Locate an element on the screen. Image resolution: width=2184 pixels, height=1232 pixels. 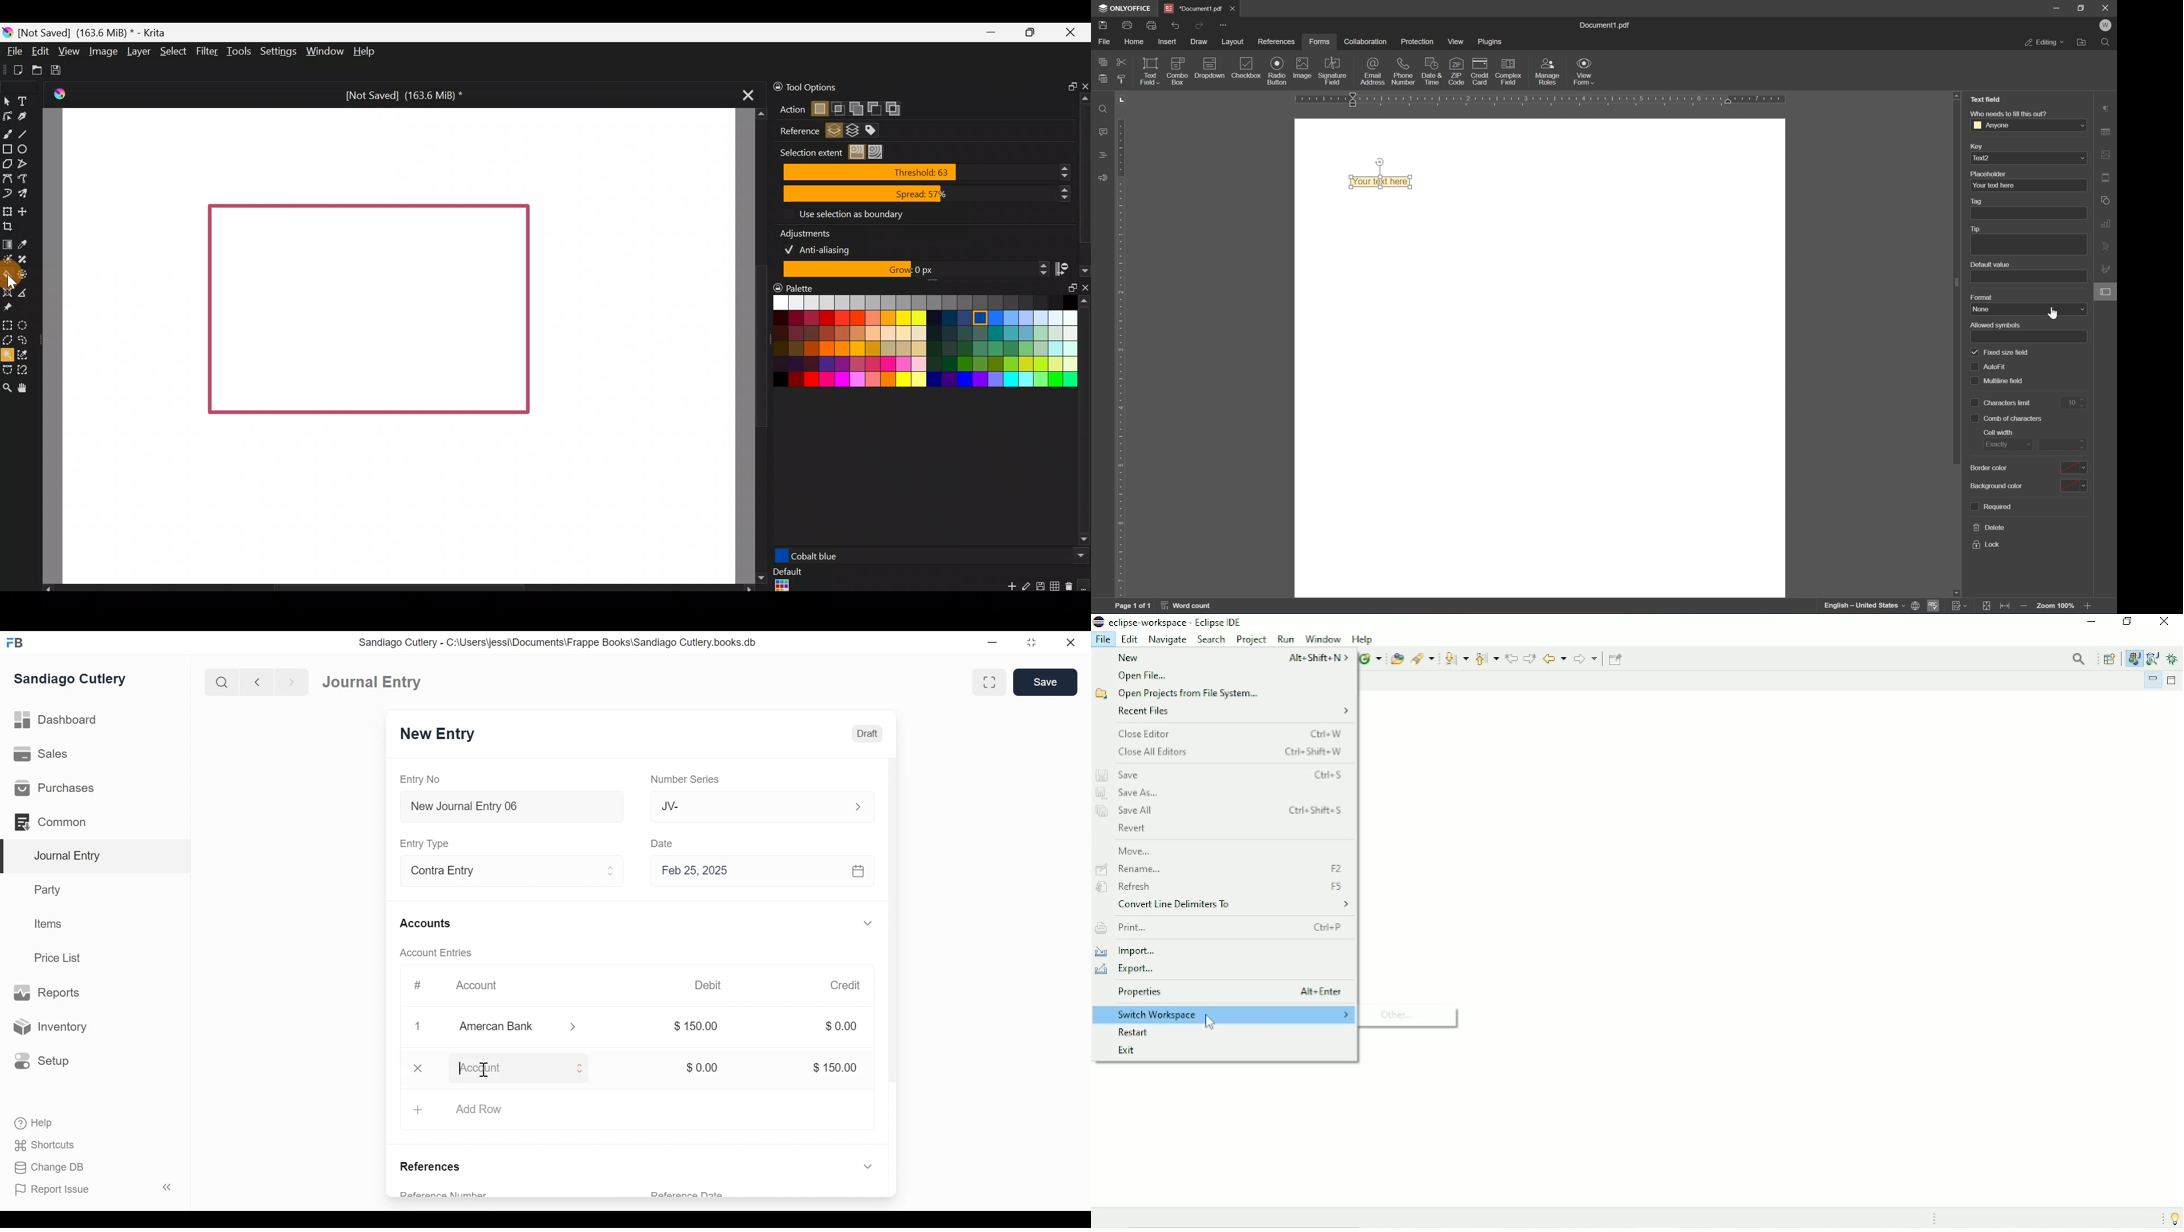
Expand is located at coordinates (858, 807).